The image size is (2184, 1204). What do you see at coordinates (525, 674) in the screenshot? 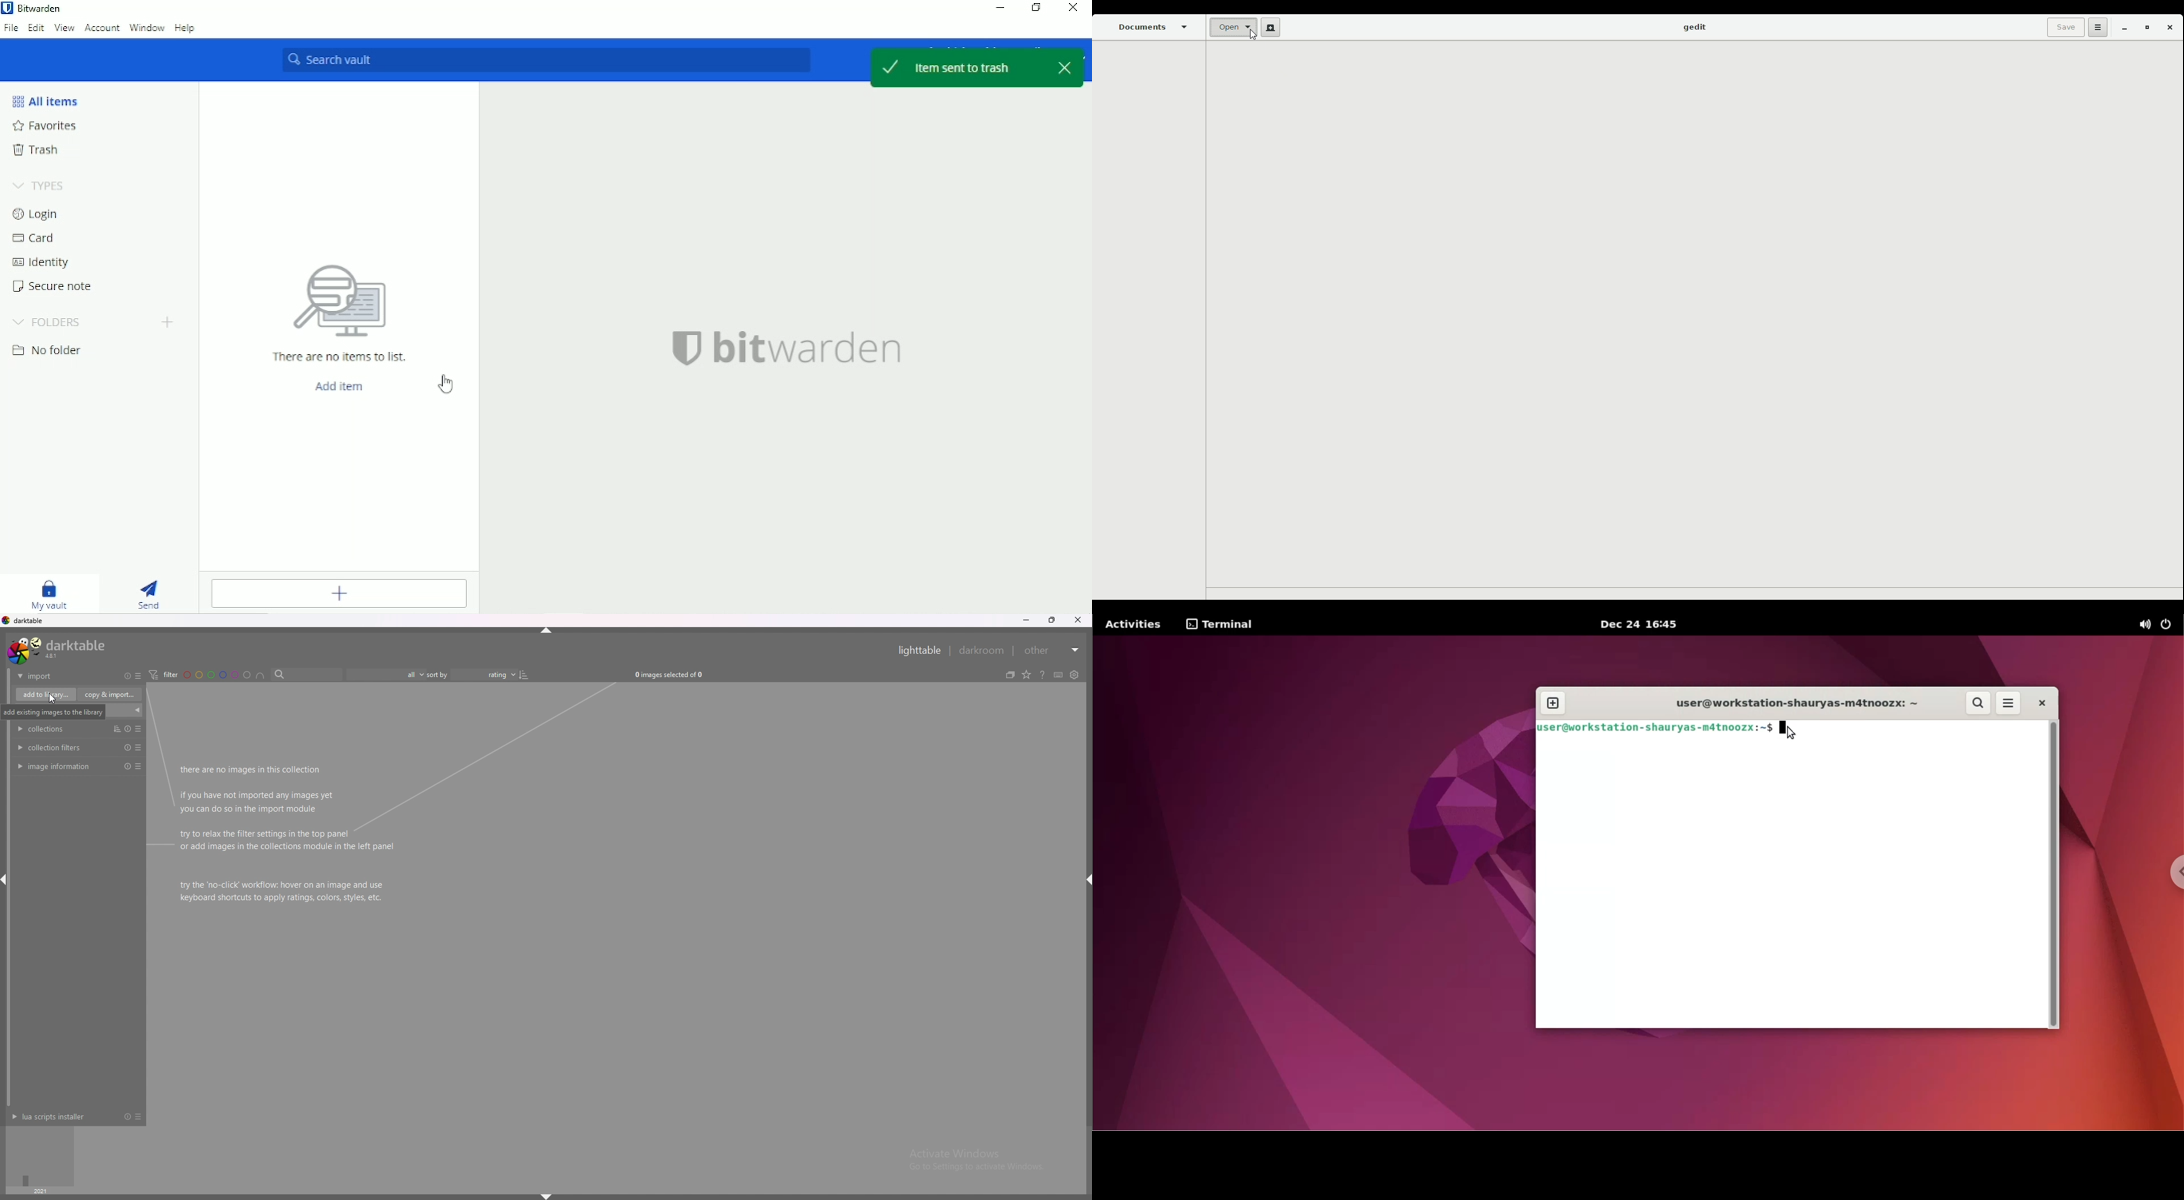
I see `reserve sort order` at bounding box center [525, 674].